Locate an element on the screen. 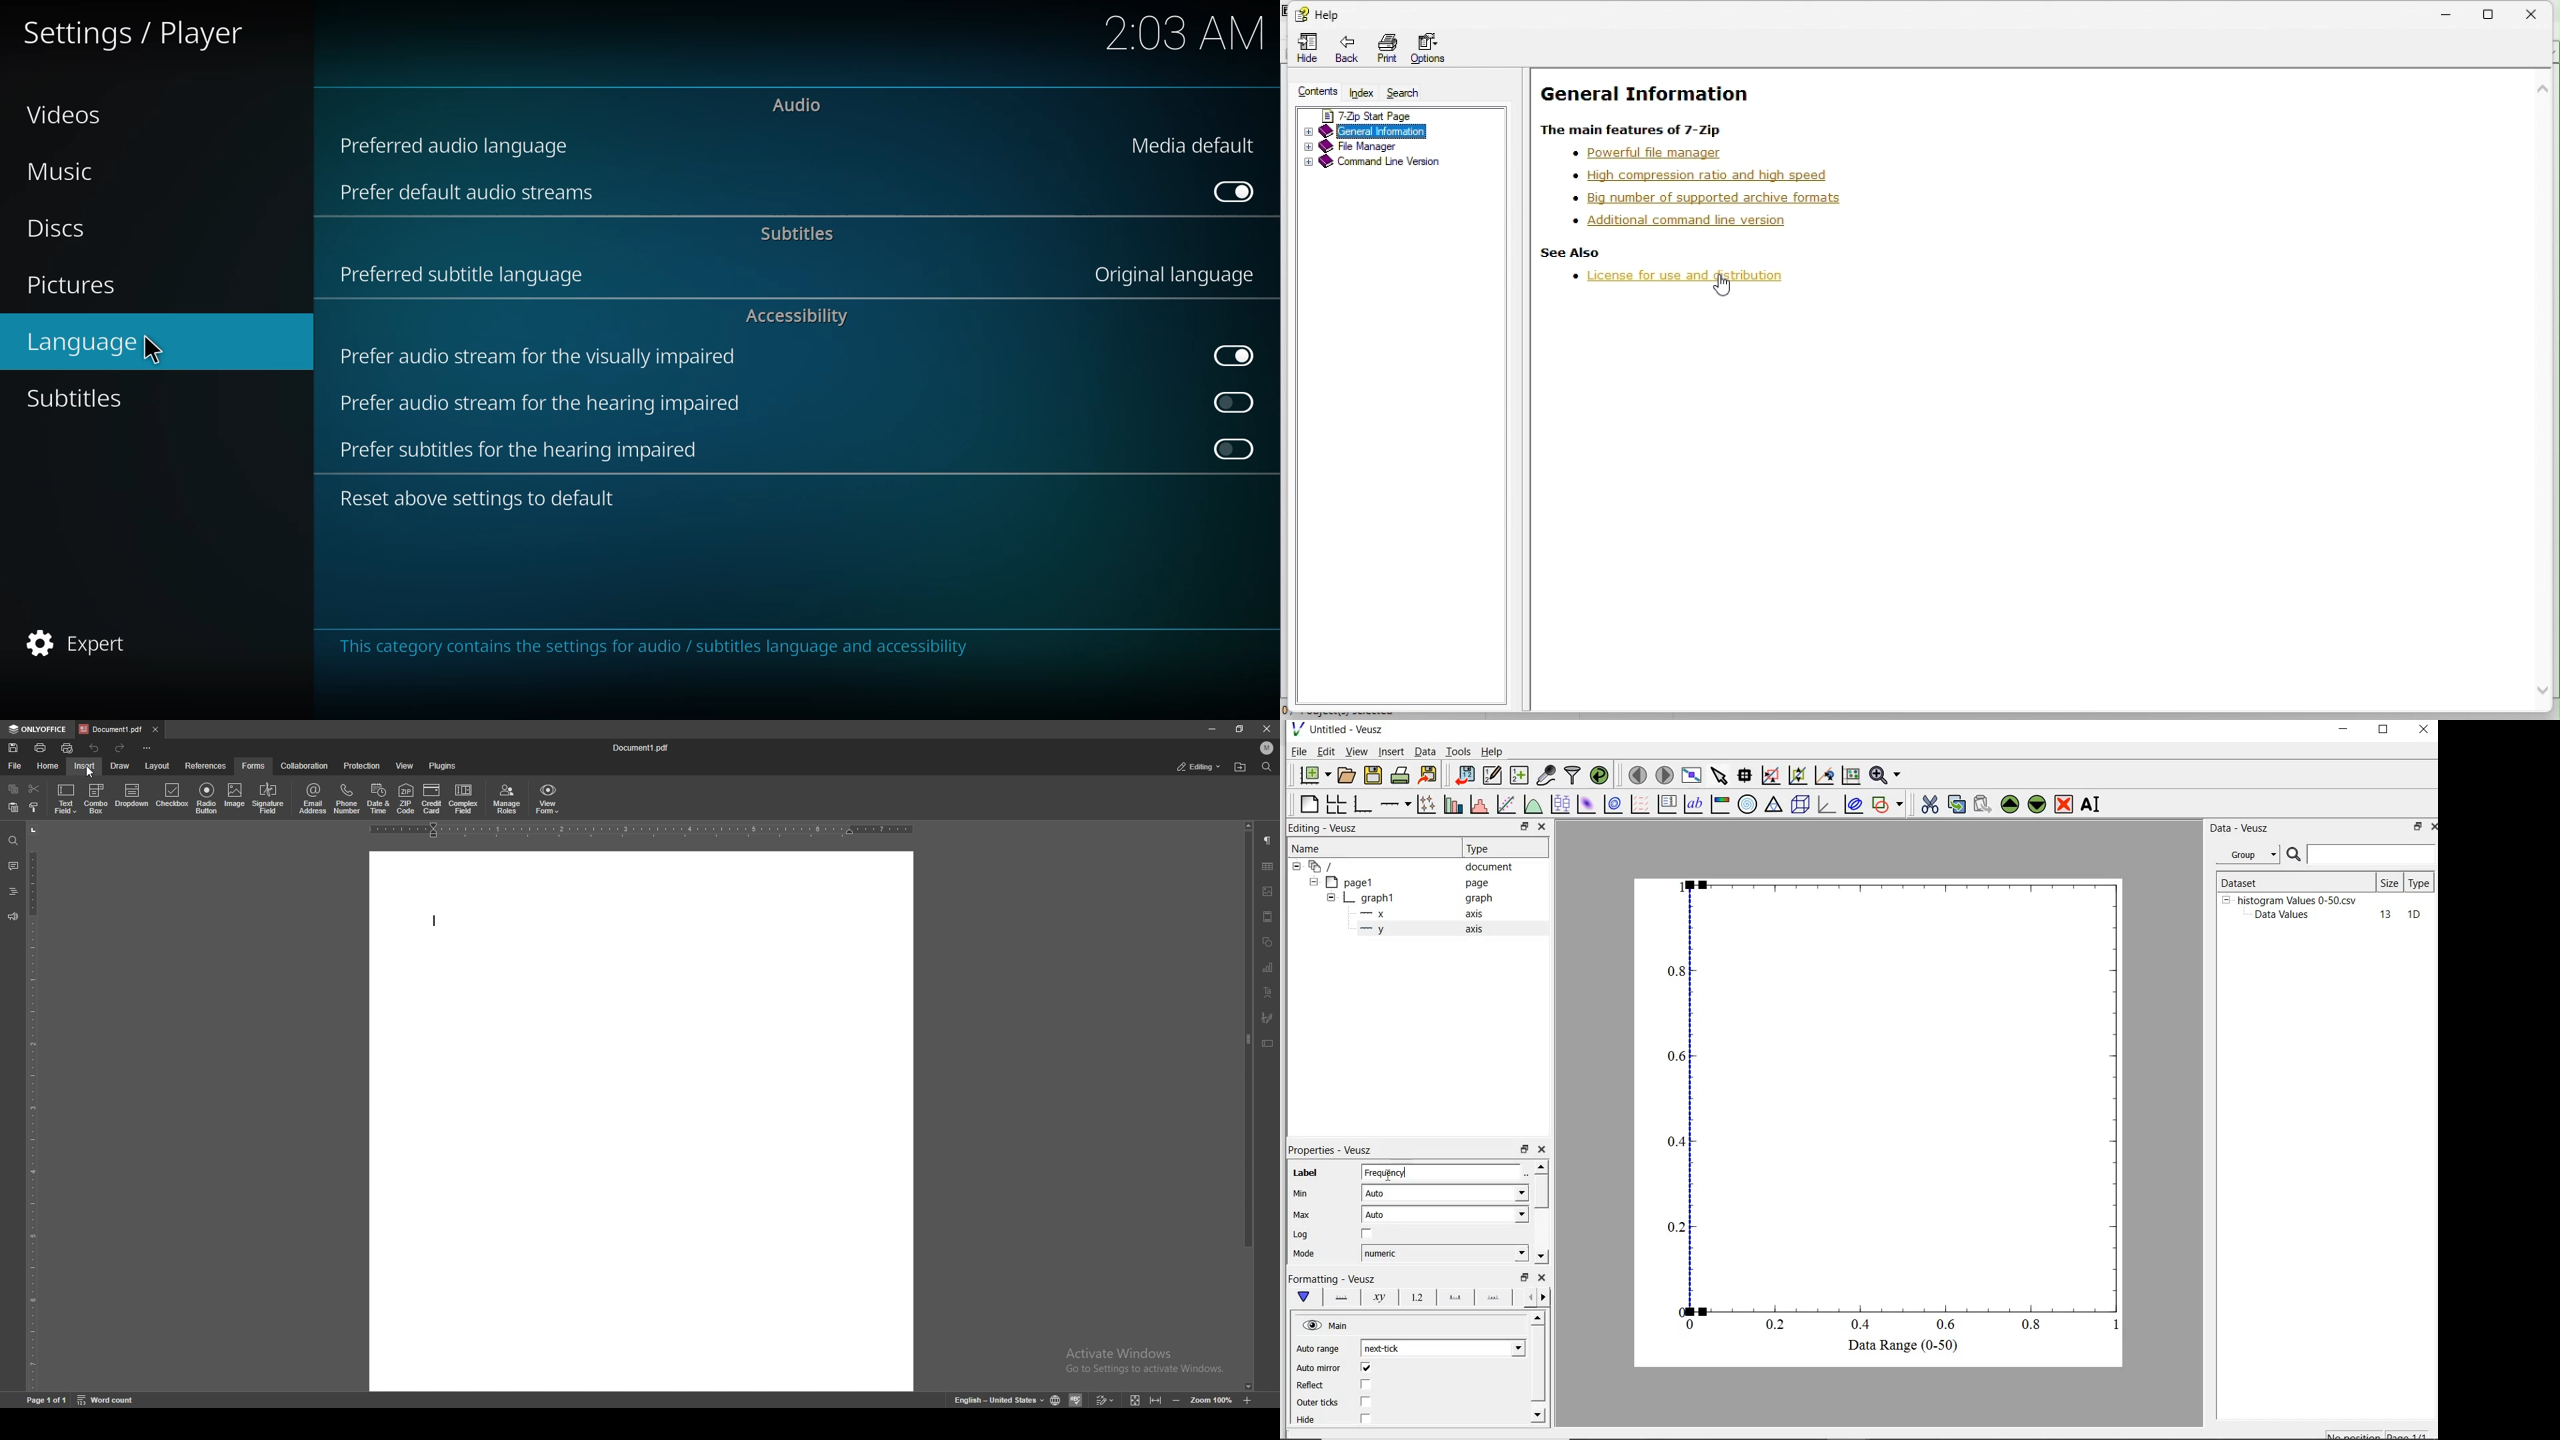 The height and width of the screenshot is (1456, 2576). reset to default is located at coordinates (480, 495).